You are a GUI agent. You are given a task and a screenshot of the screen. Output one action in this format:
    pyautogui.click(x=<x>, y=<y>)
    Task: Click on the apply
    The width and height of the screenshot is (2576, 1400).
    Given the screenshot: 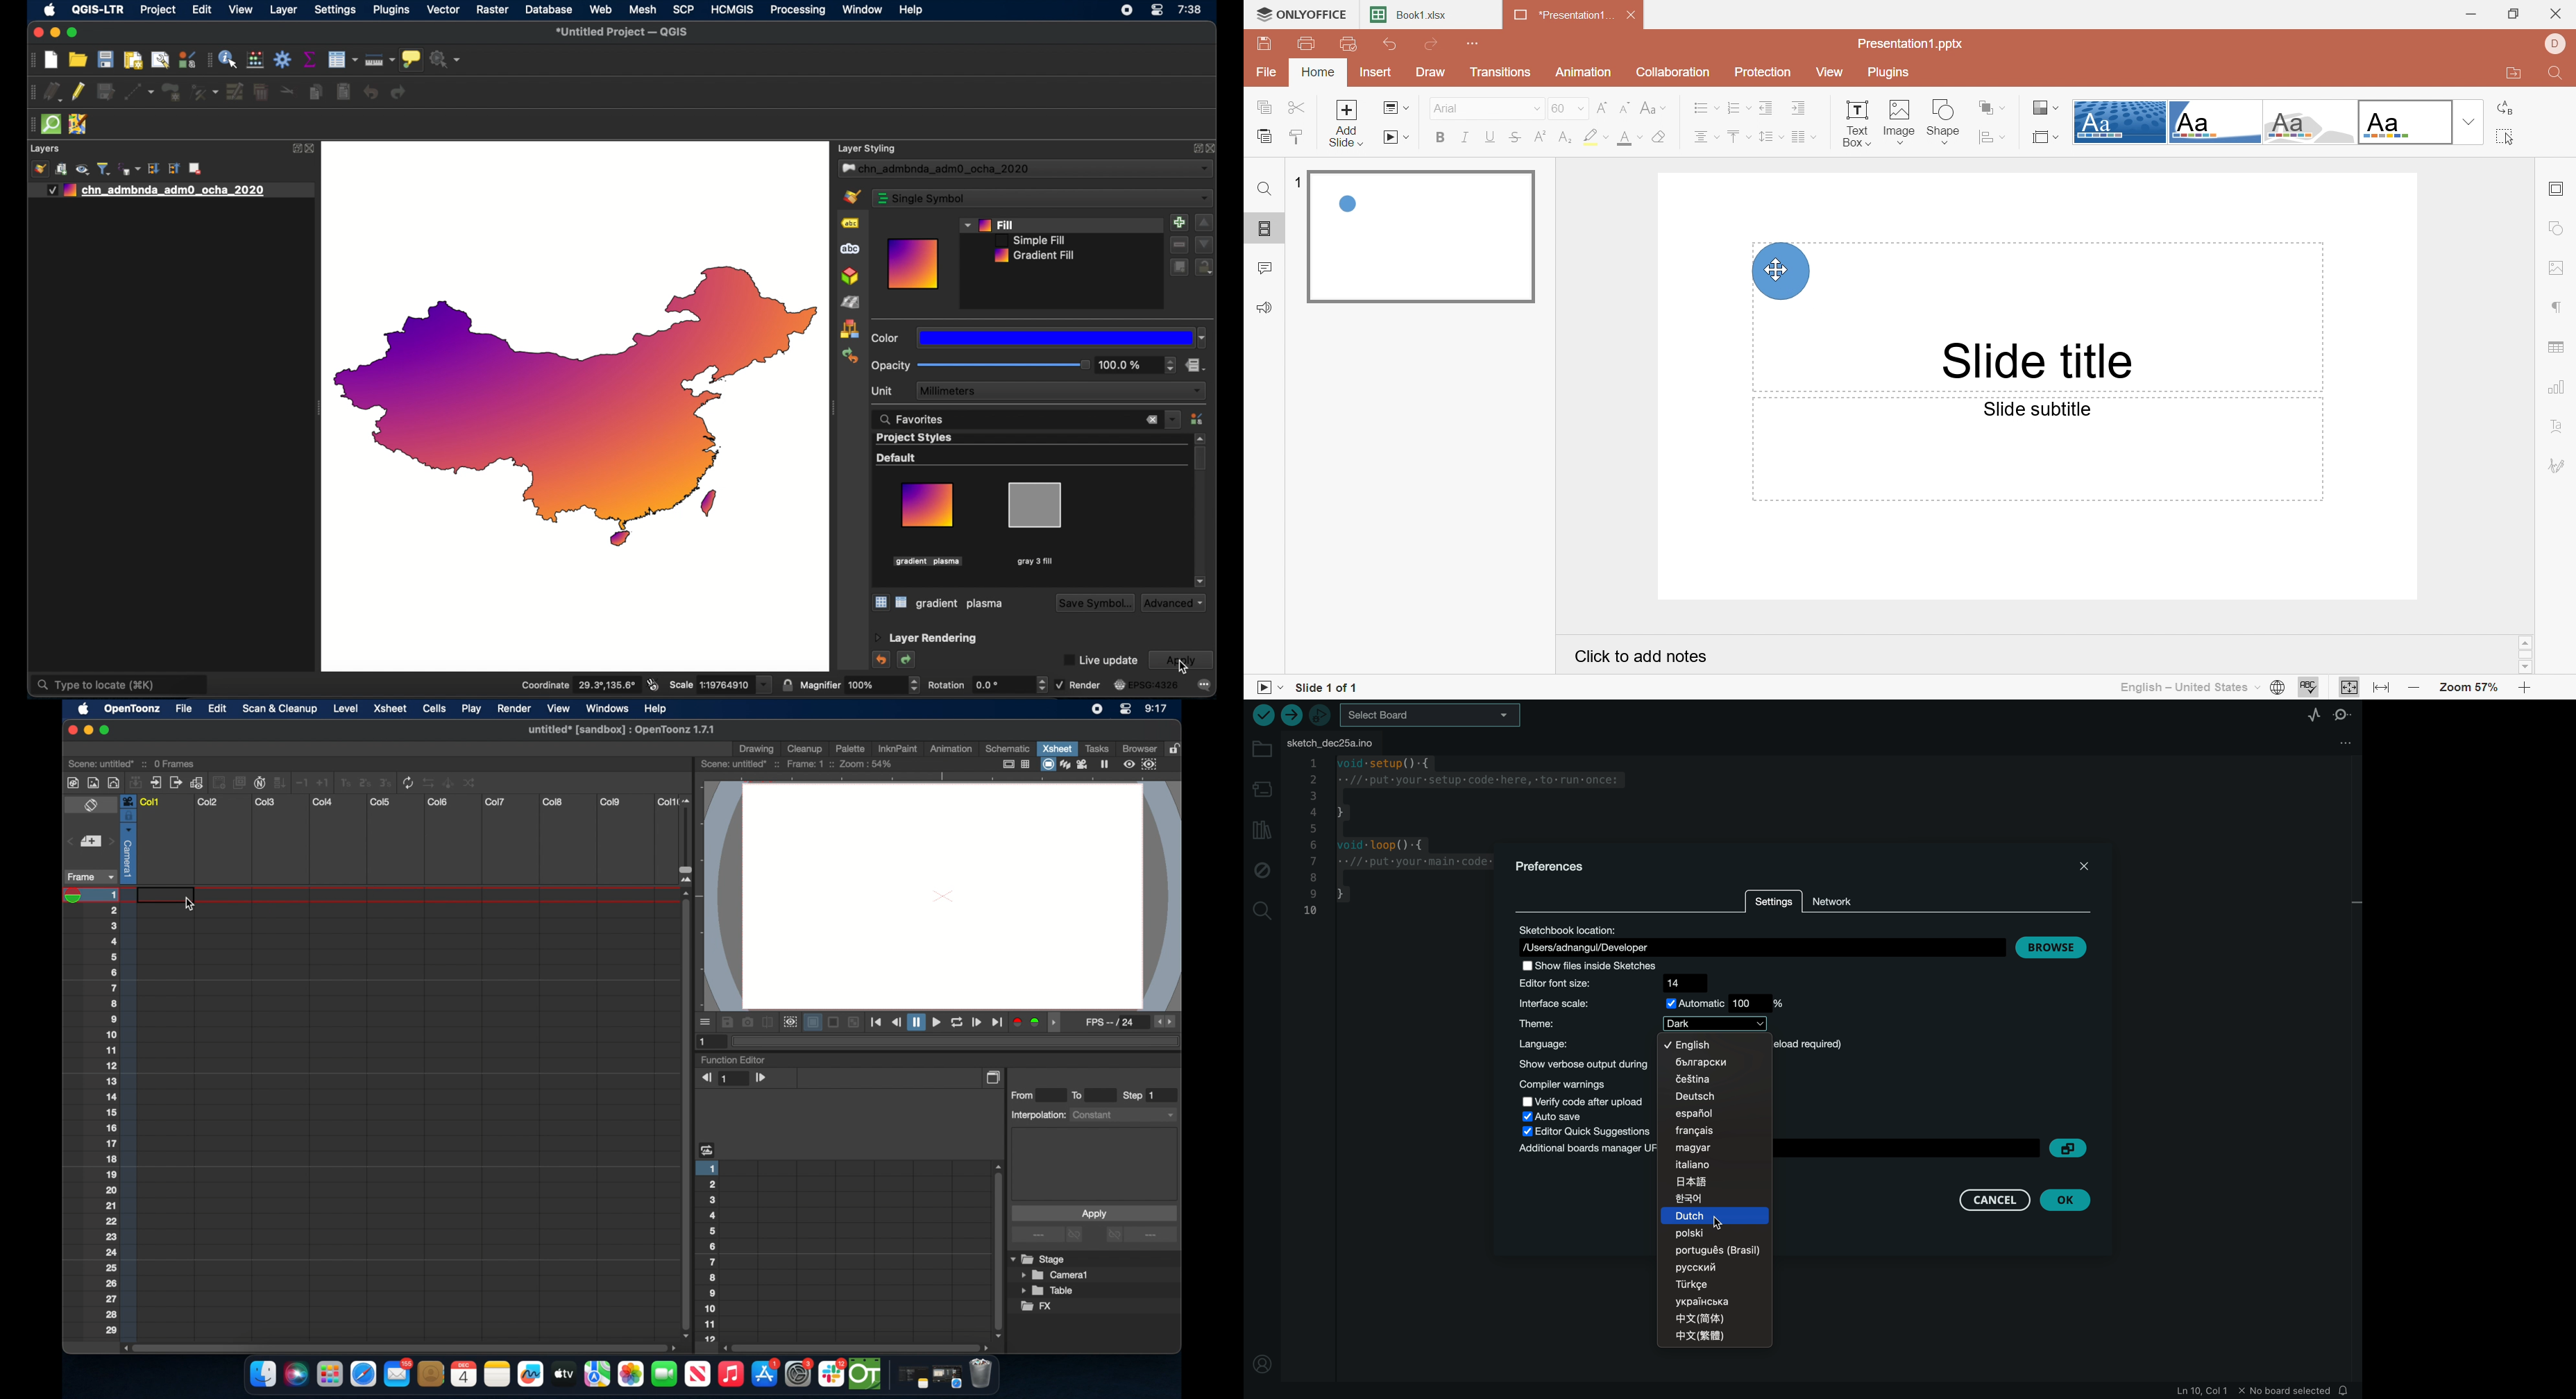 What is the action you would take?
    pyautogui.click(x=1181, y=660)
    